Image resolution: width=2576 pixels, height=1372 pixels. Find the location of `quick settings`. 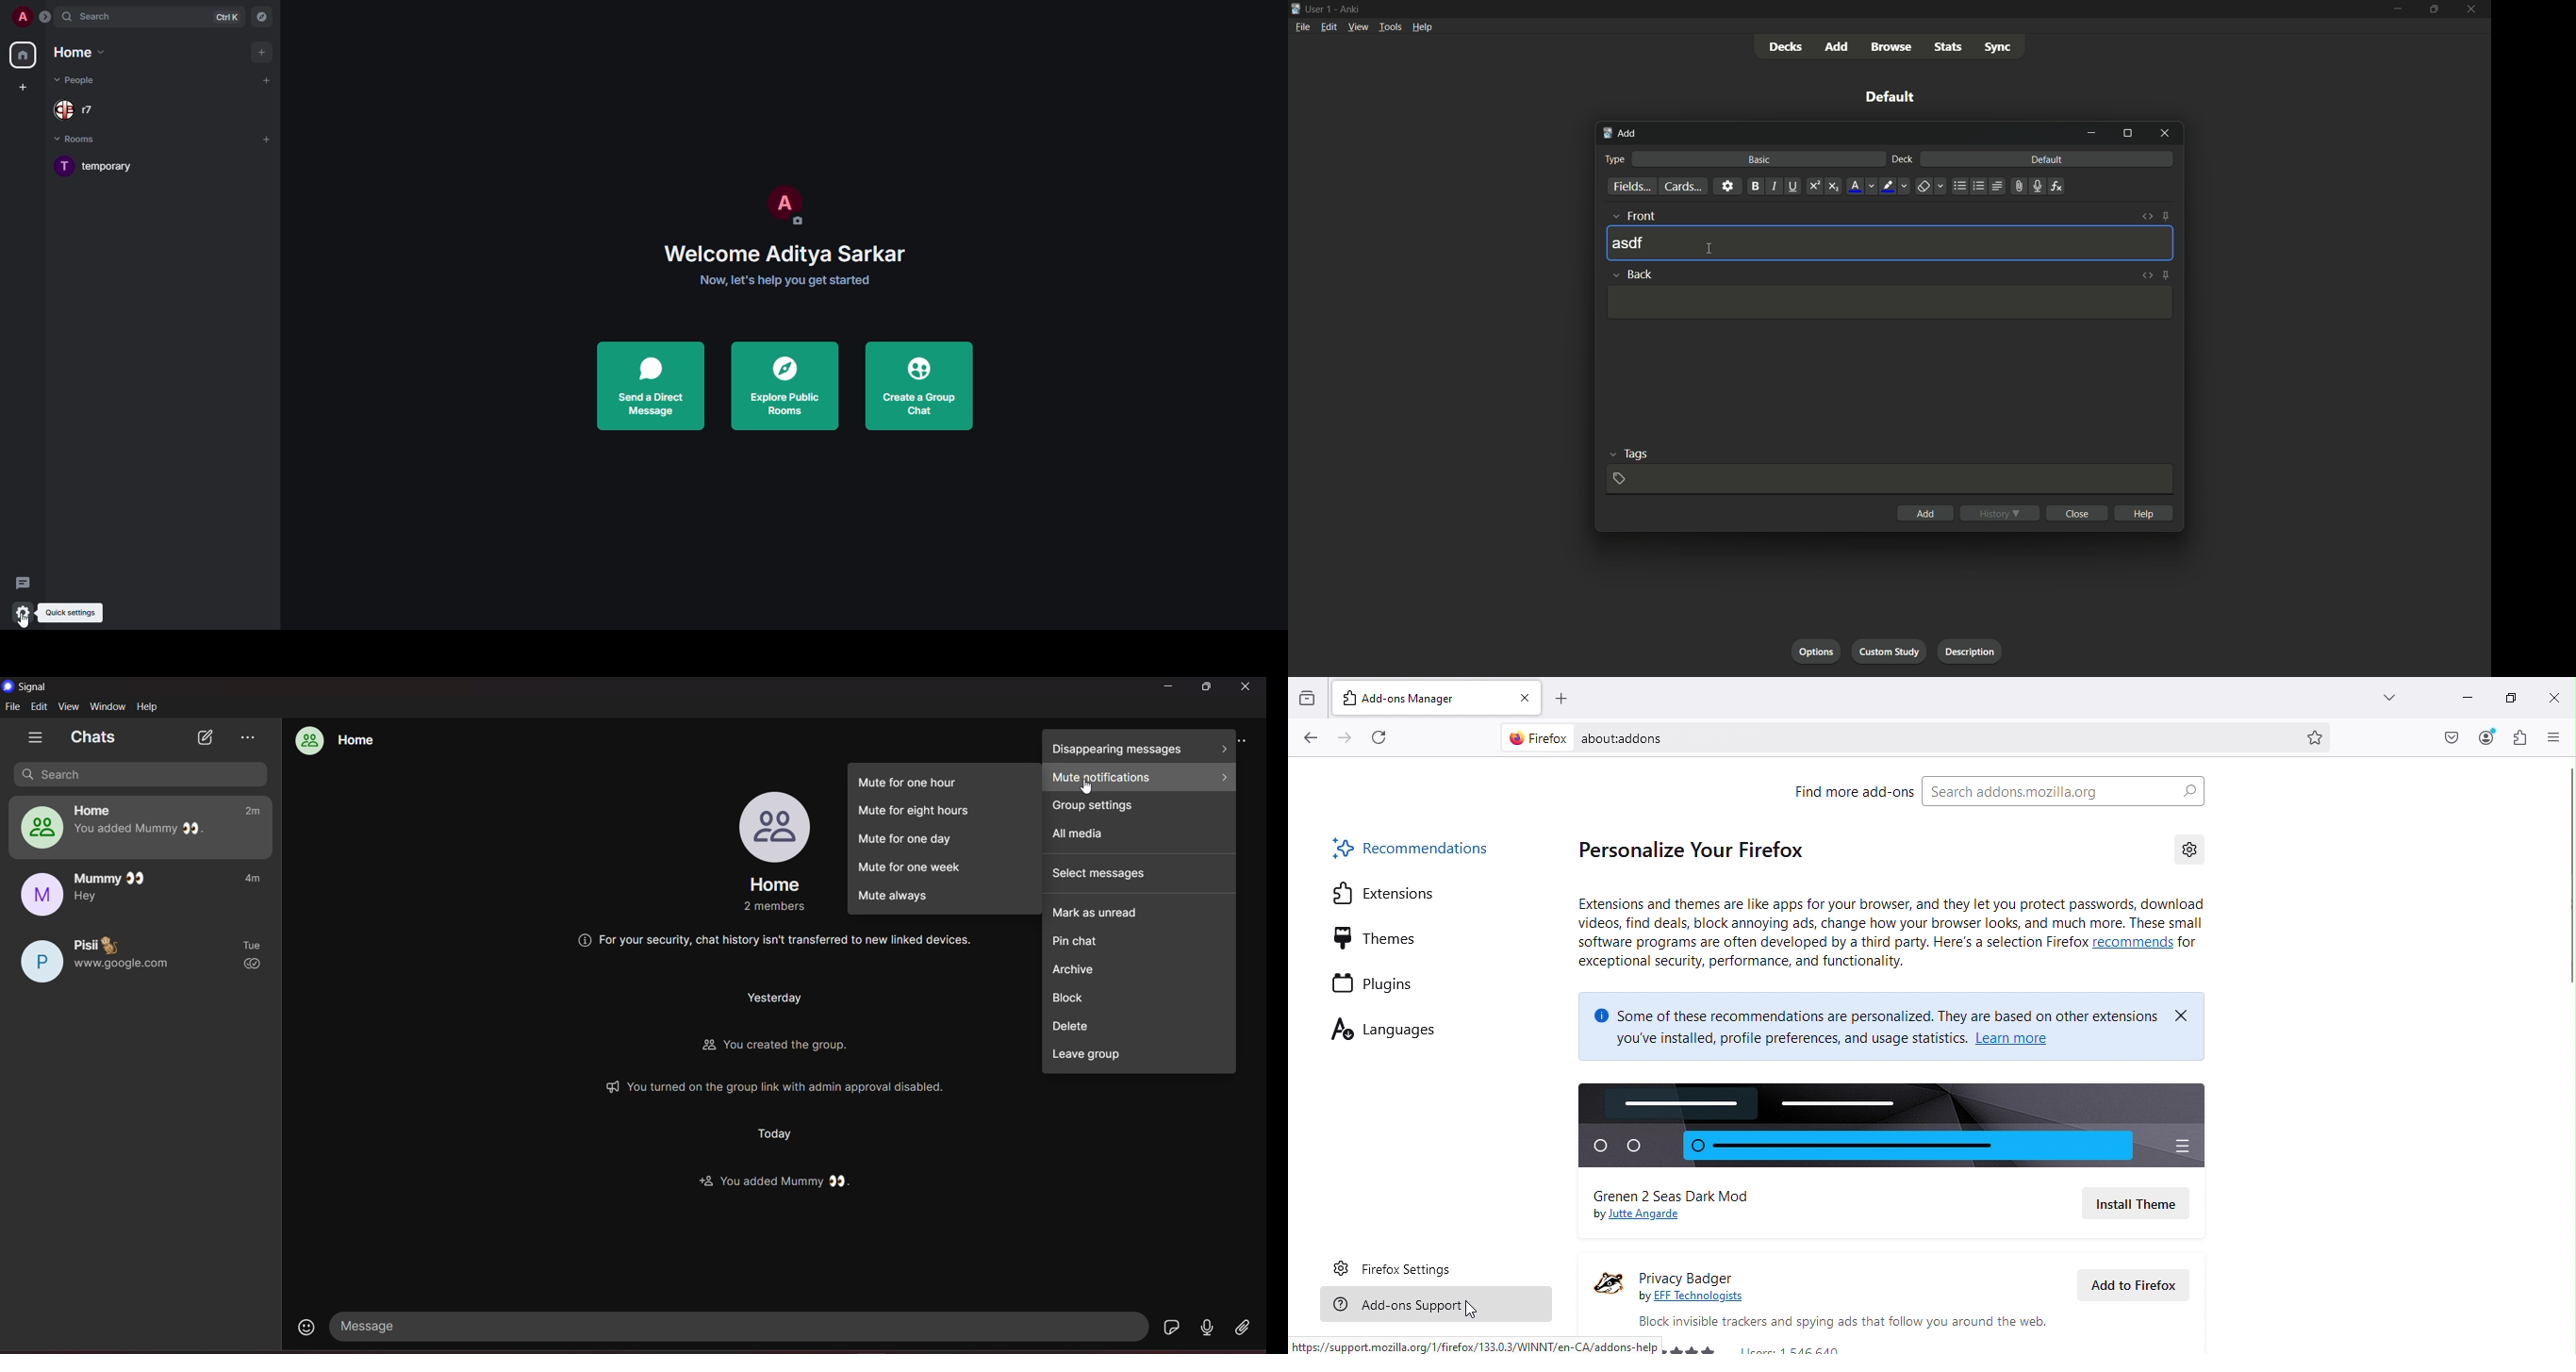

quick settings is located at coordinates (73, 613).